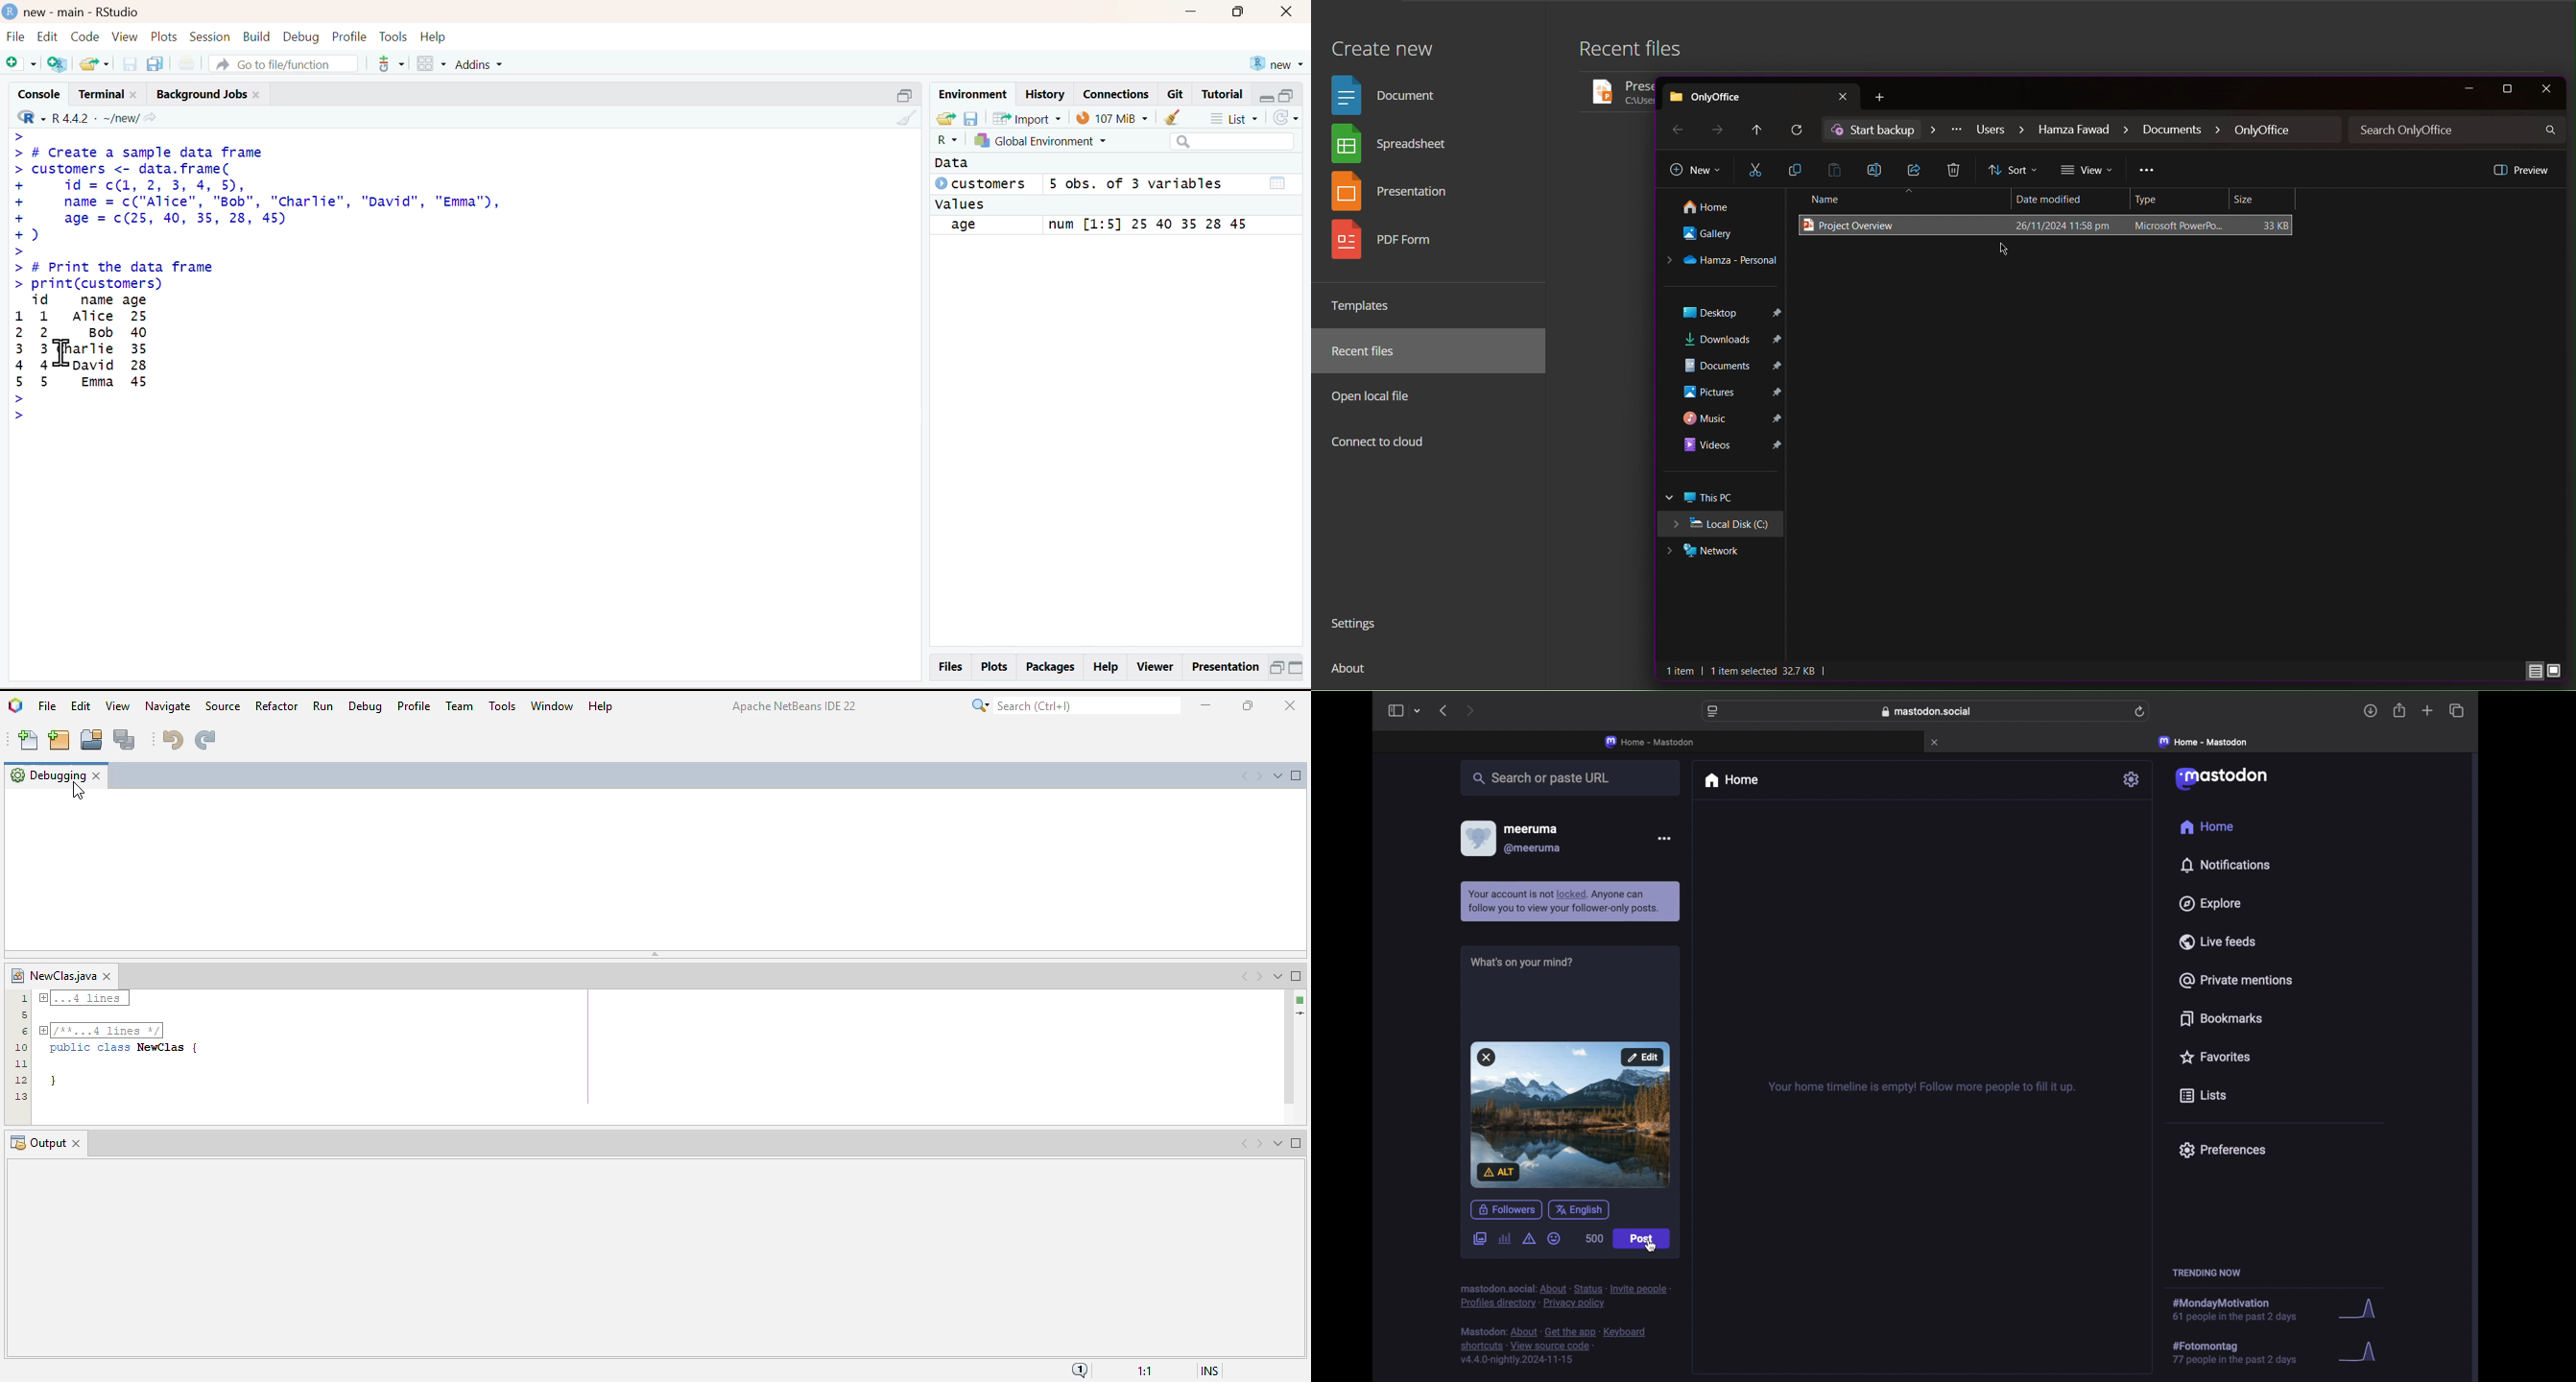 The height and width of the screenshot is (1400, 2576). Describe the element at coordinates (1276, 61) in the screenshot. I see `new` at that location.